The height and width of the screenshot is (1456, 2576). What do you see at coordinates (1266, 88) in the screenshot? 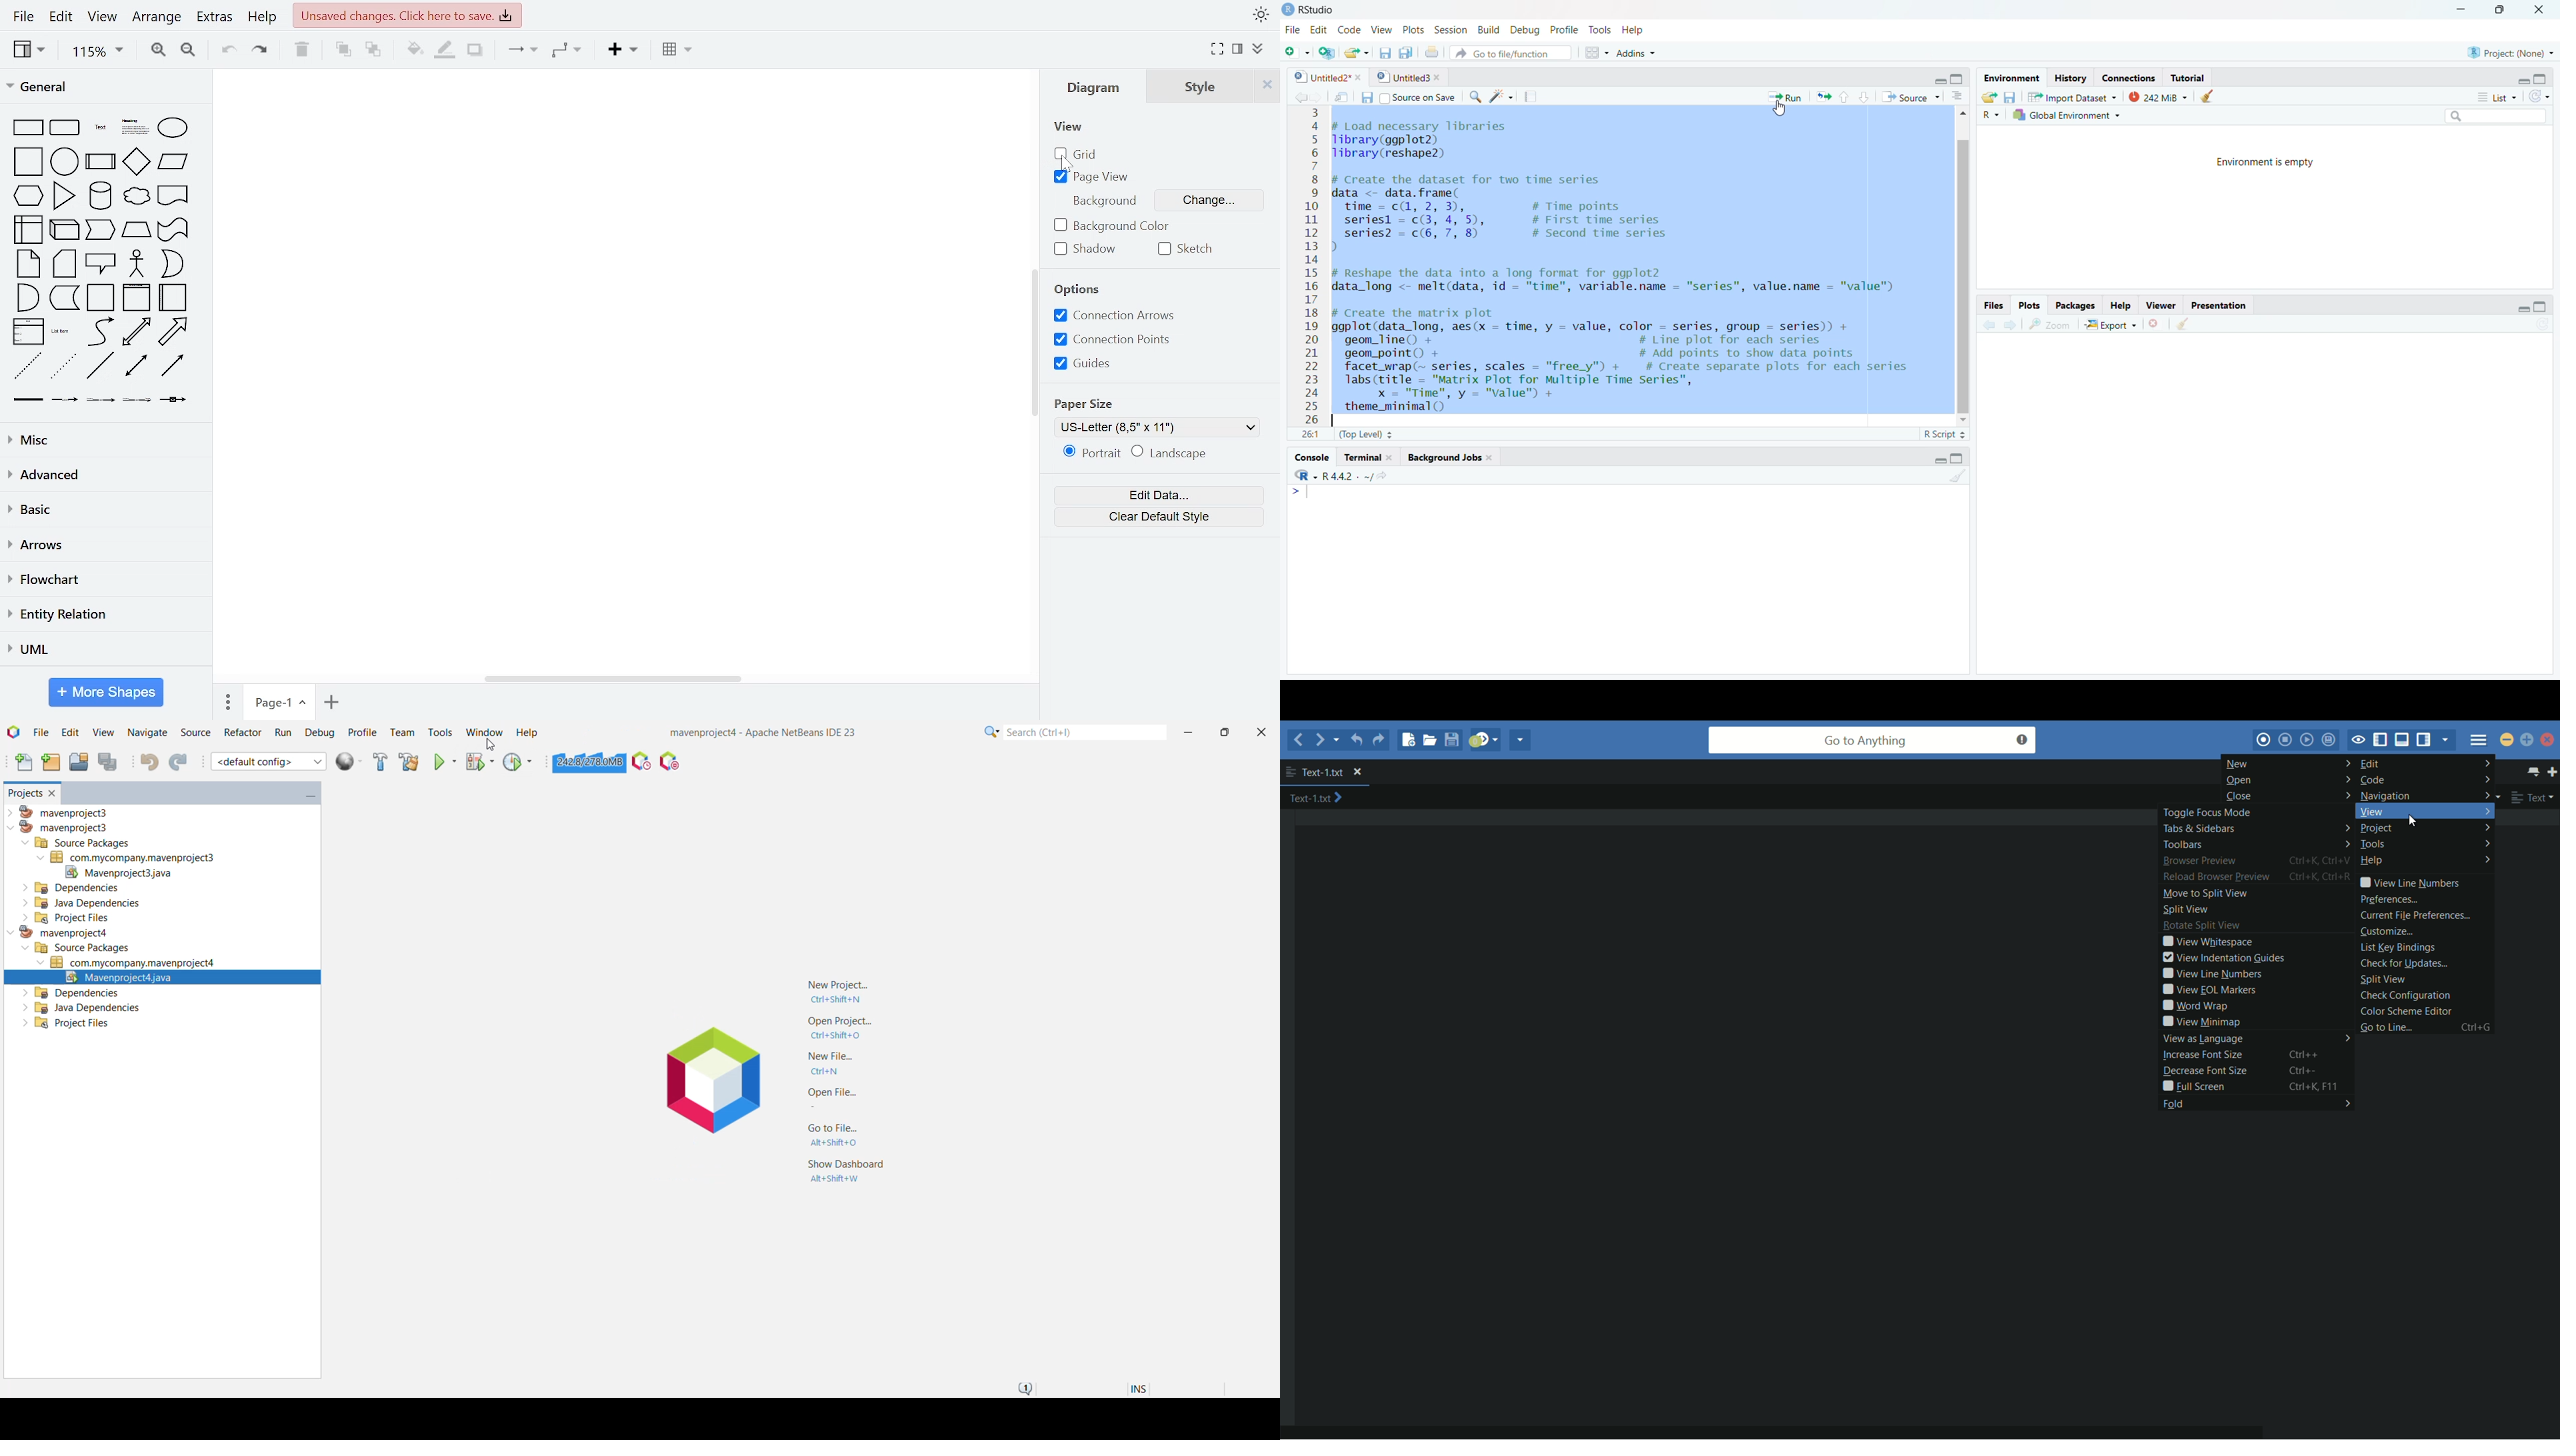
I see `close` at bounding box center [1266, 88].